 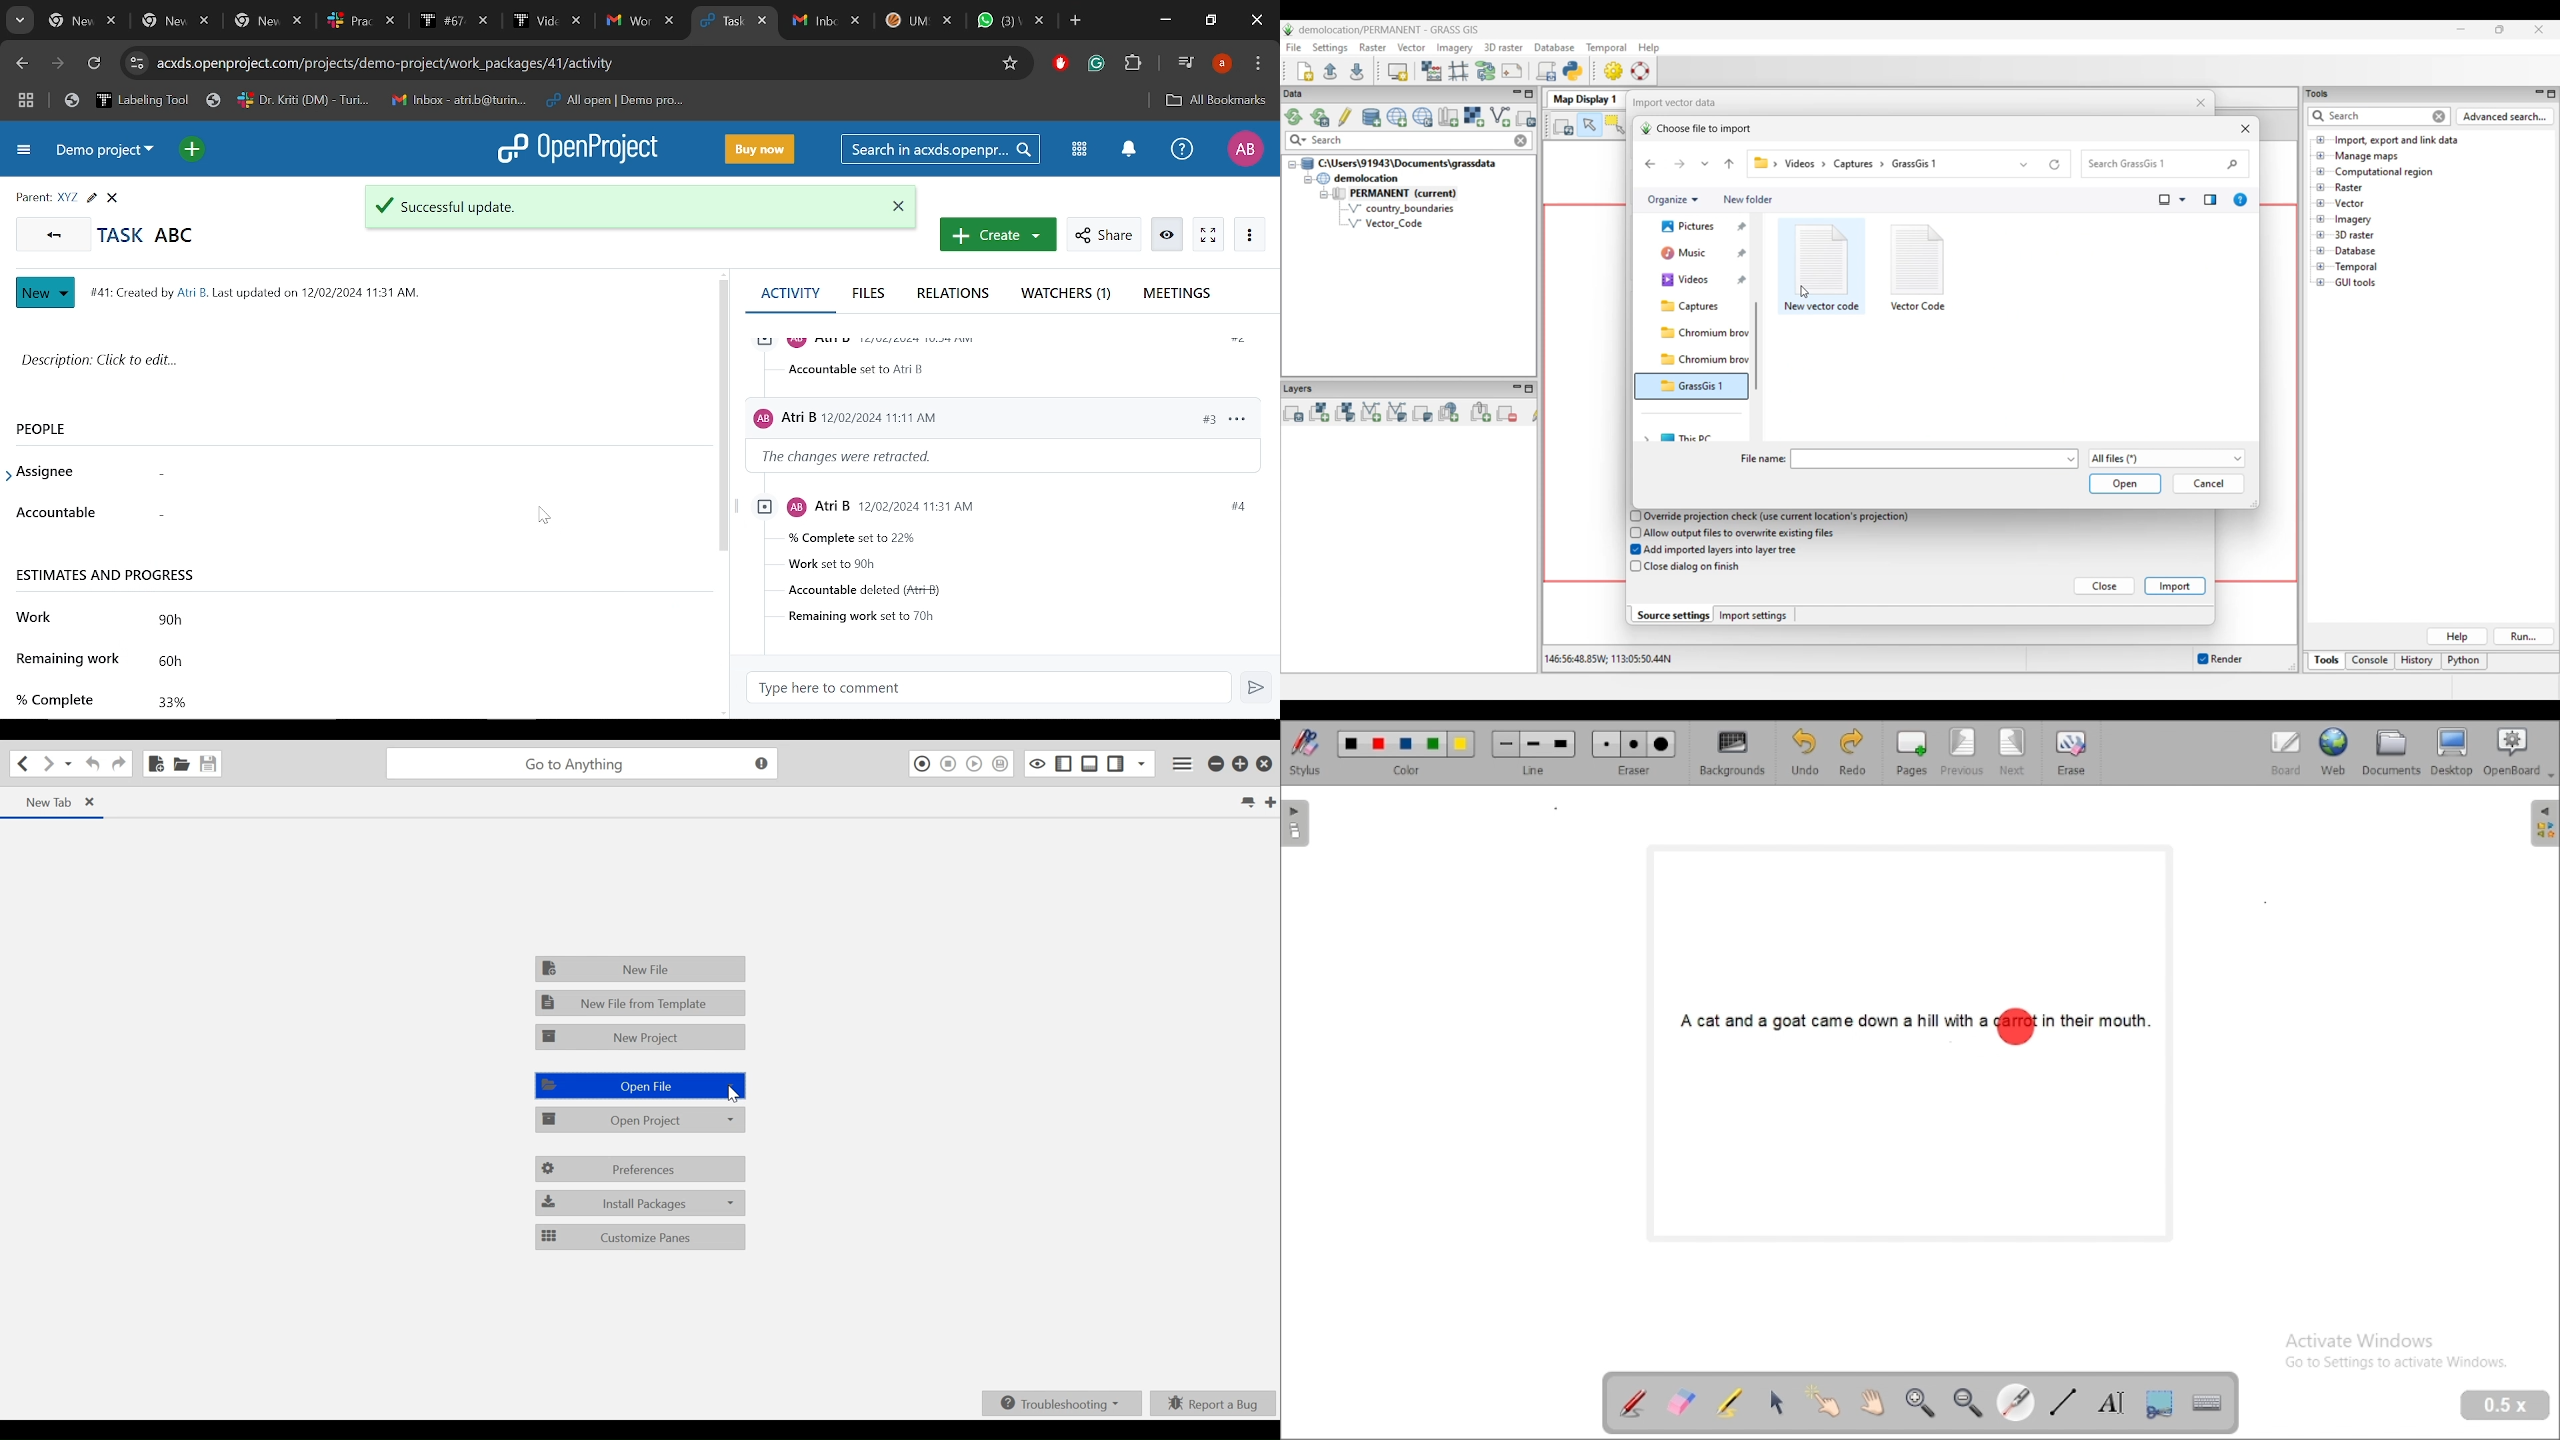 I want to click on Show list of previous locations, so click(x=2025, y=164).